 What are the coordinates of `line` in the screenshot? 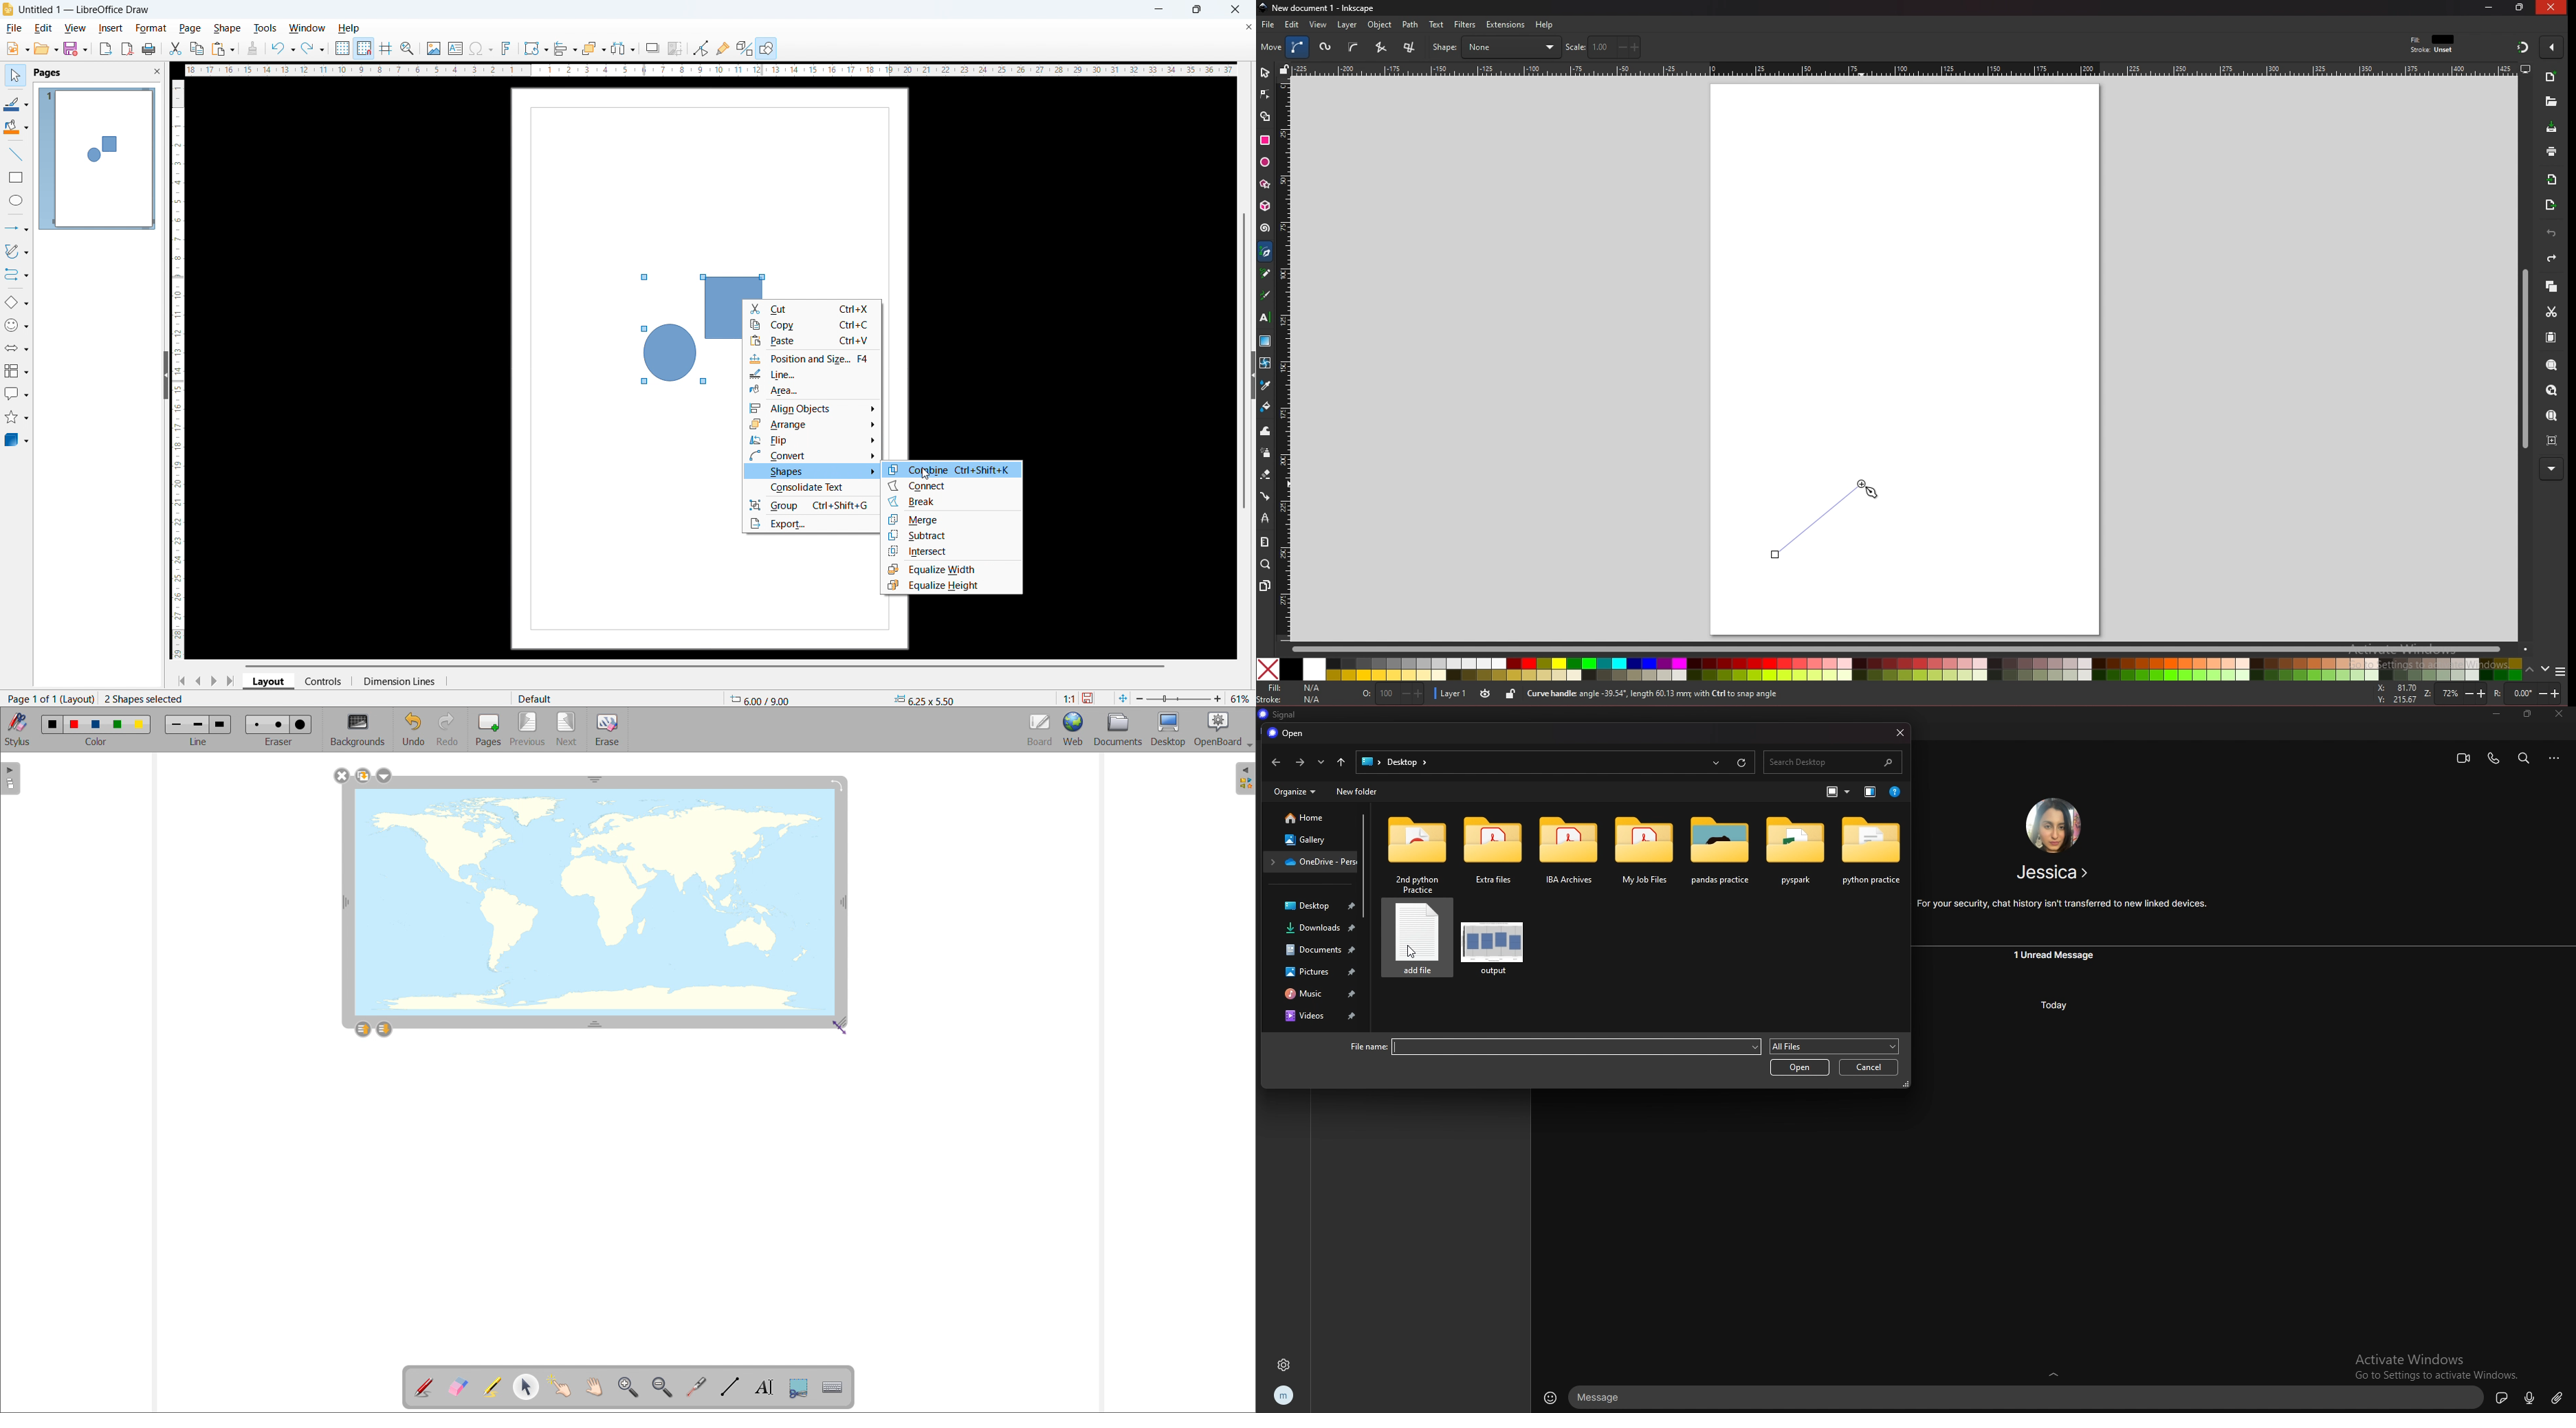 It's located at (16, 154).